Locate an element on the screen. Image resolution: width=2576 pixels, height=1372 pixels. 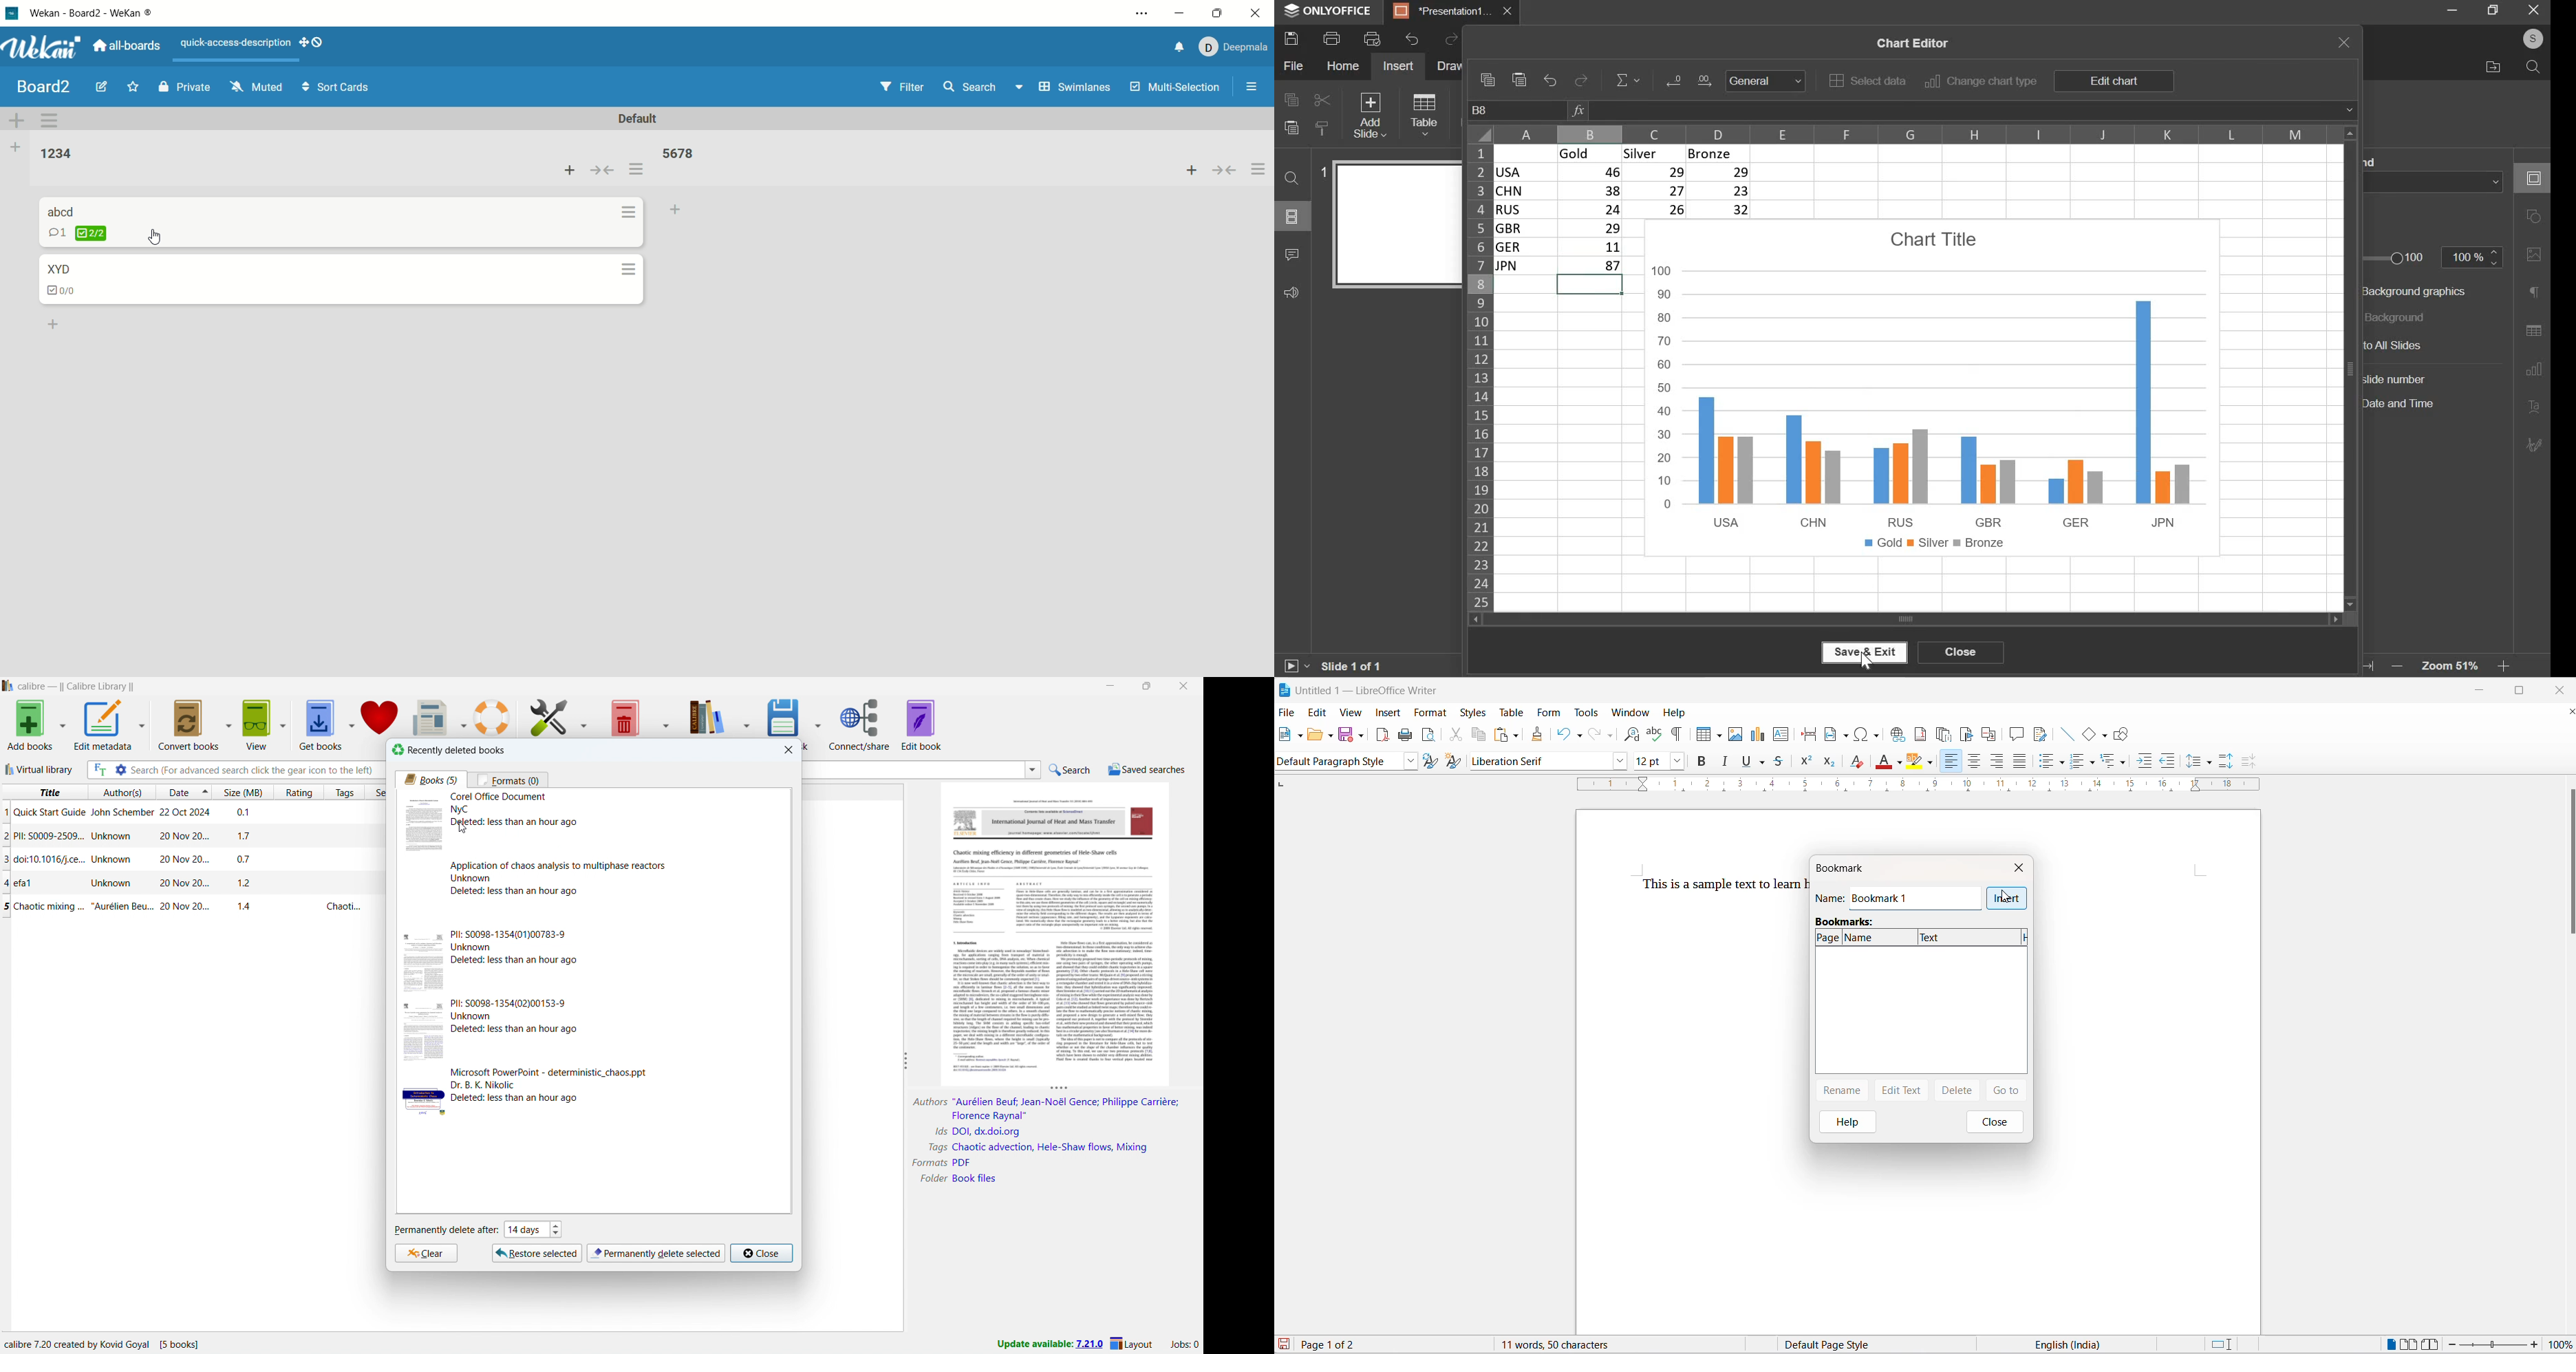
slide 1 of 1 is located at coordinates (1350, 668).